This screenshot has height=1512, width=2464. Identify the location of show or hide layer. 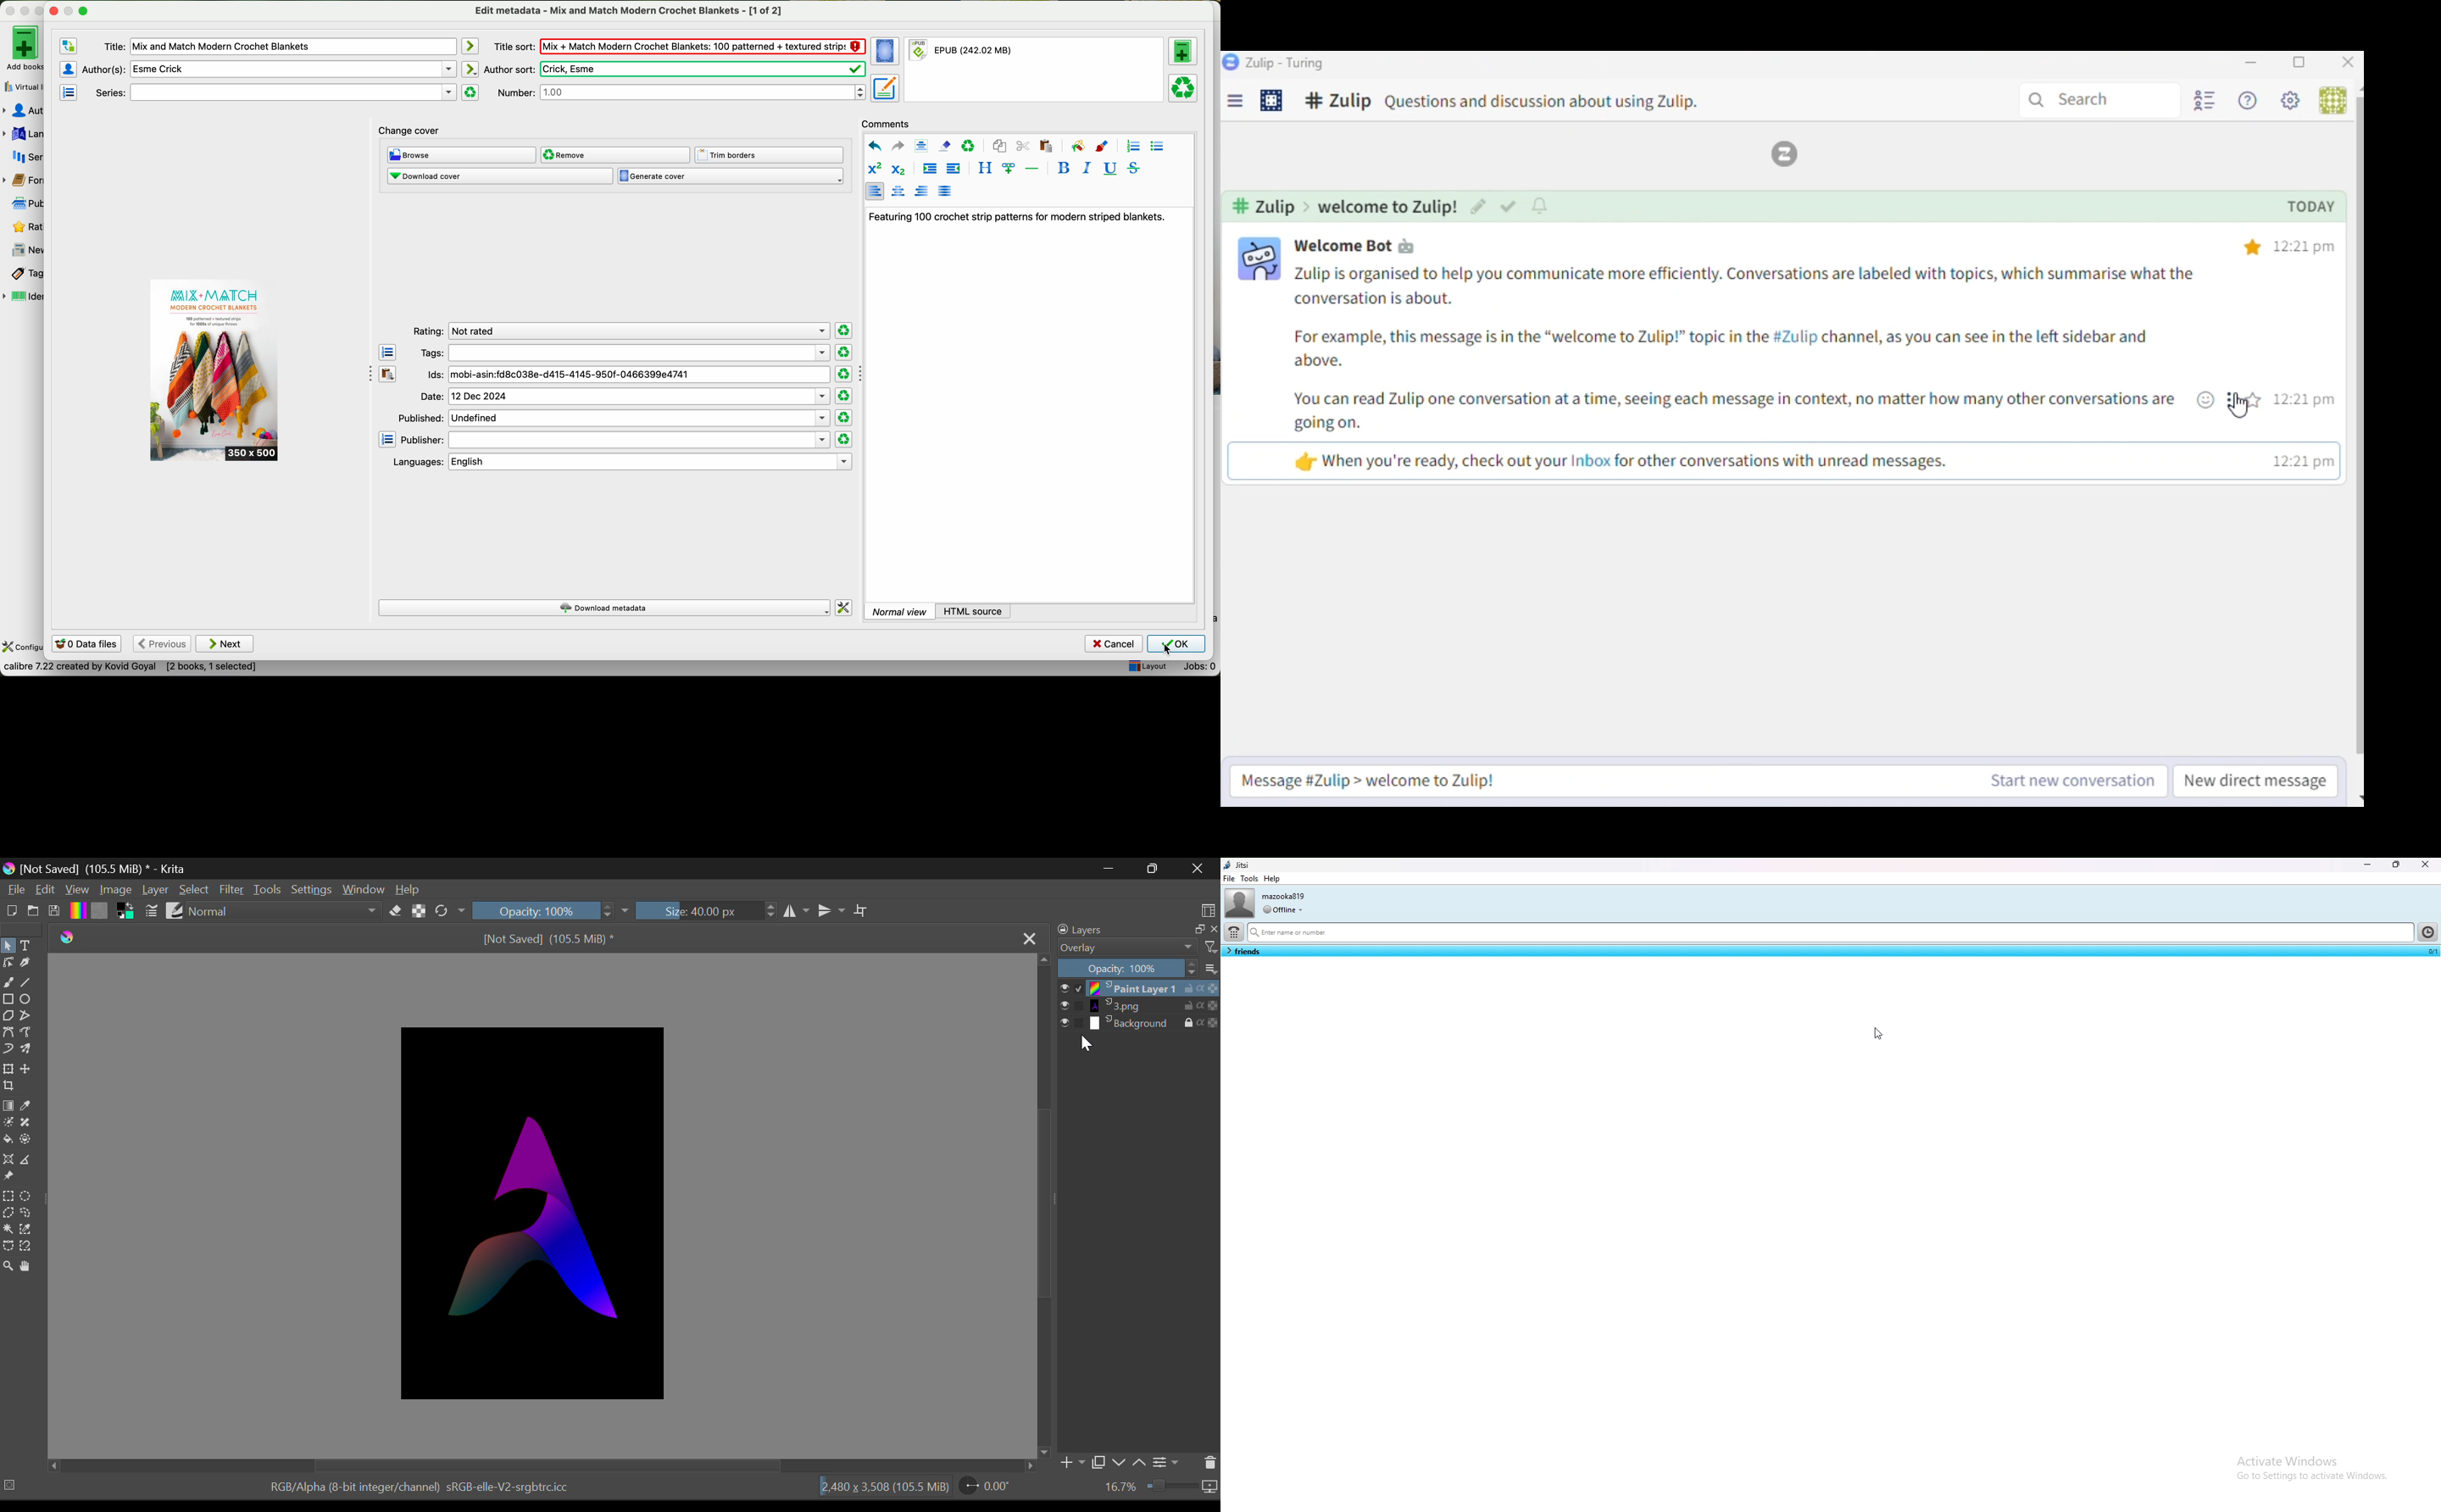
(1071, 989).